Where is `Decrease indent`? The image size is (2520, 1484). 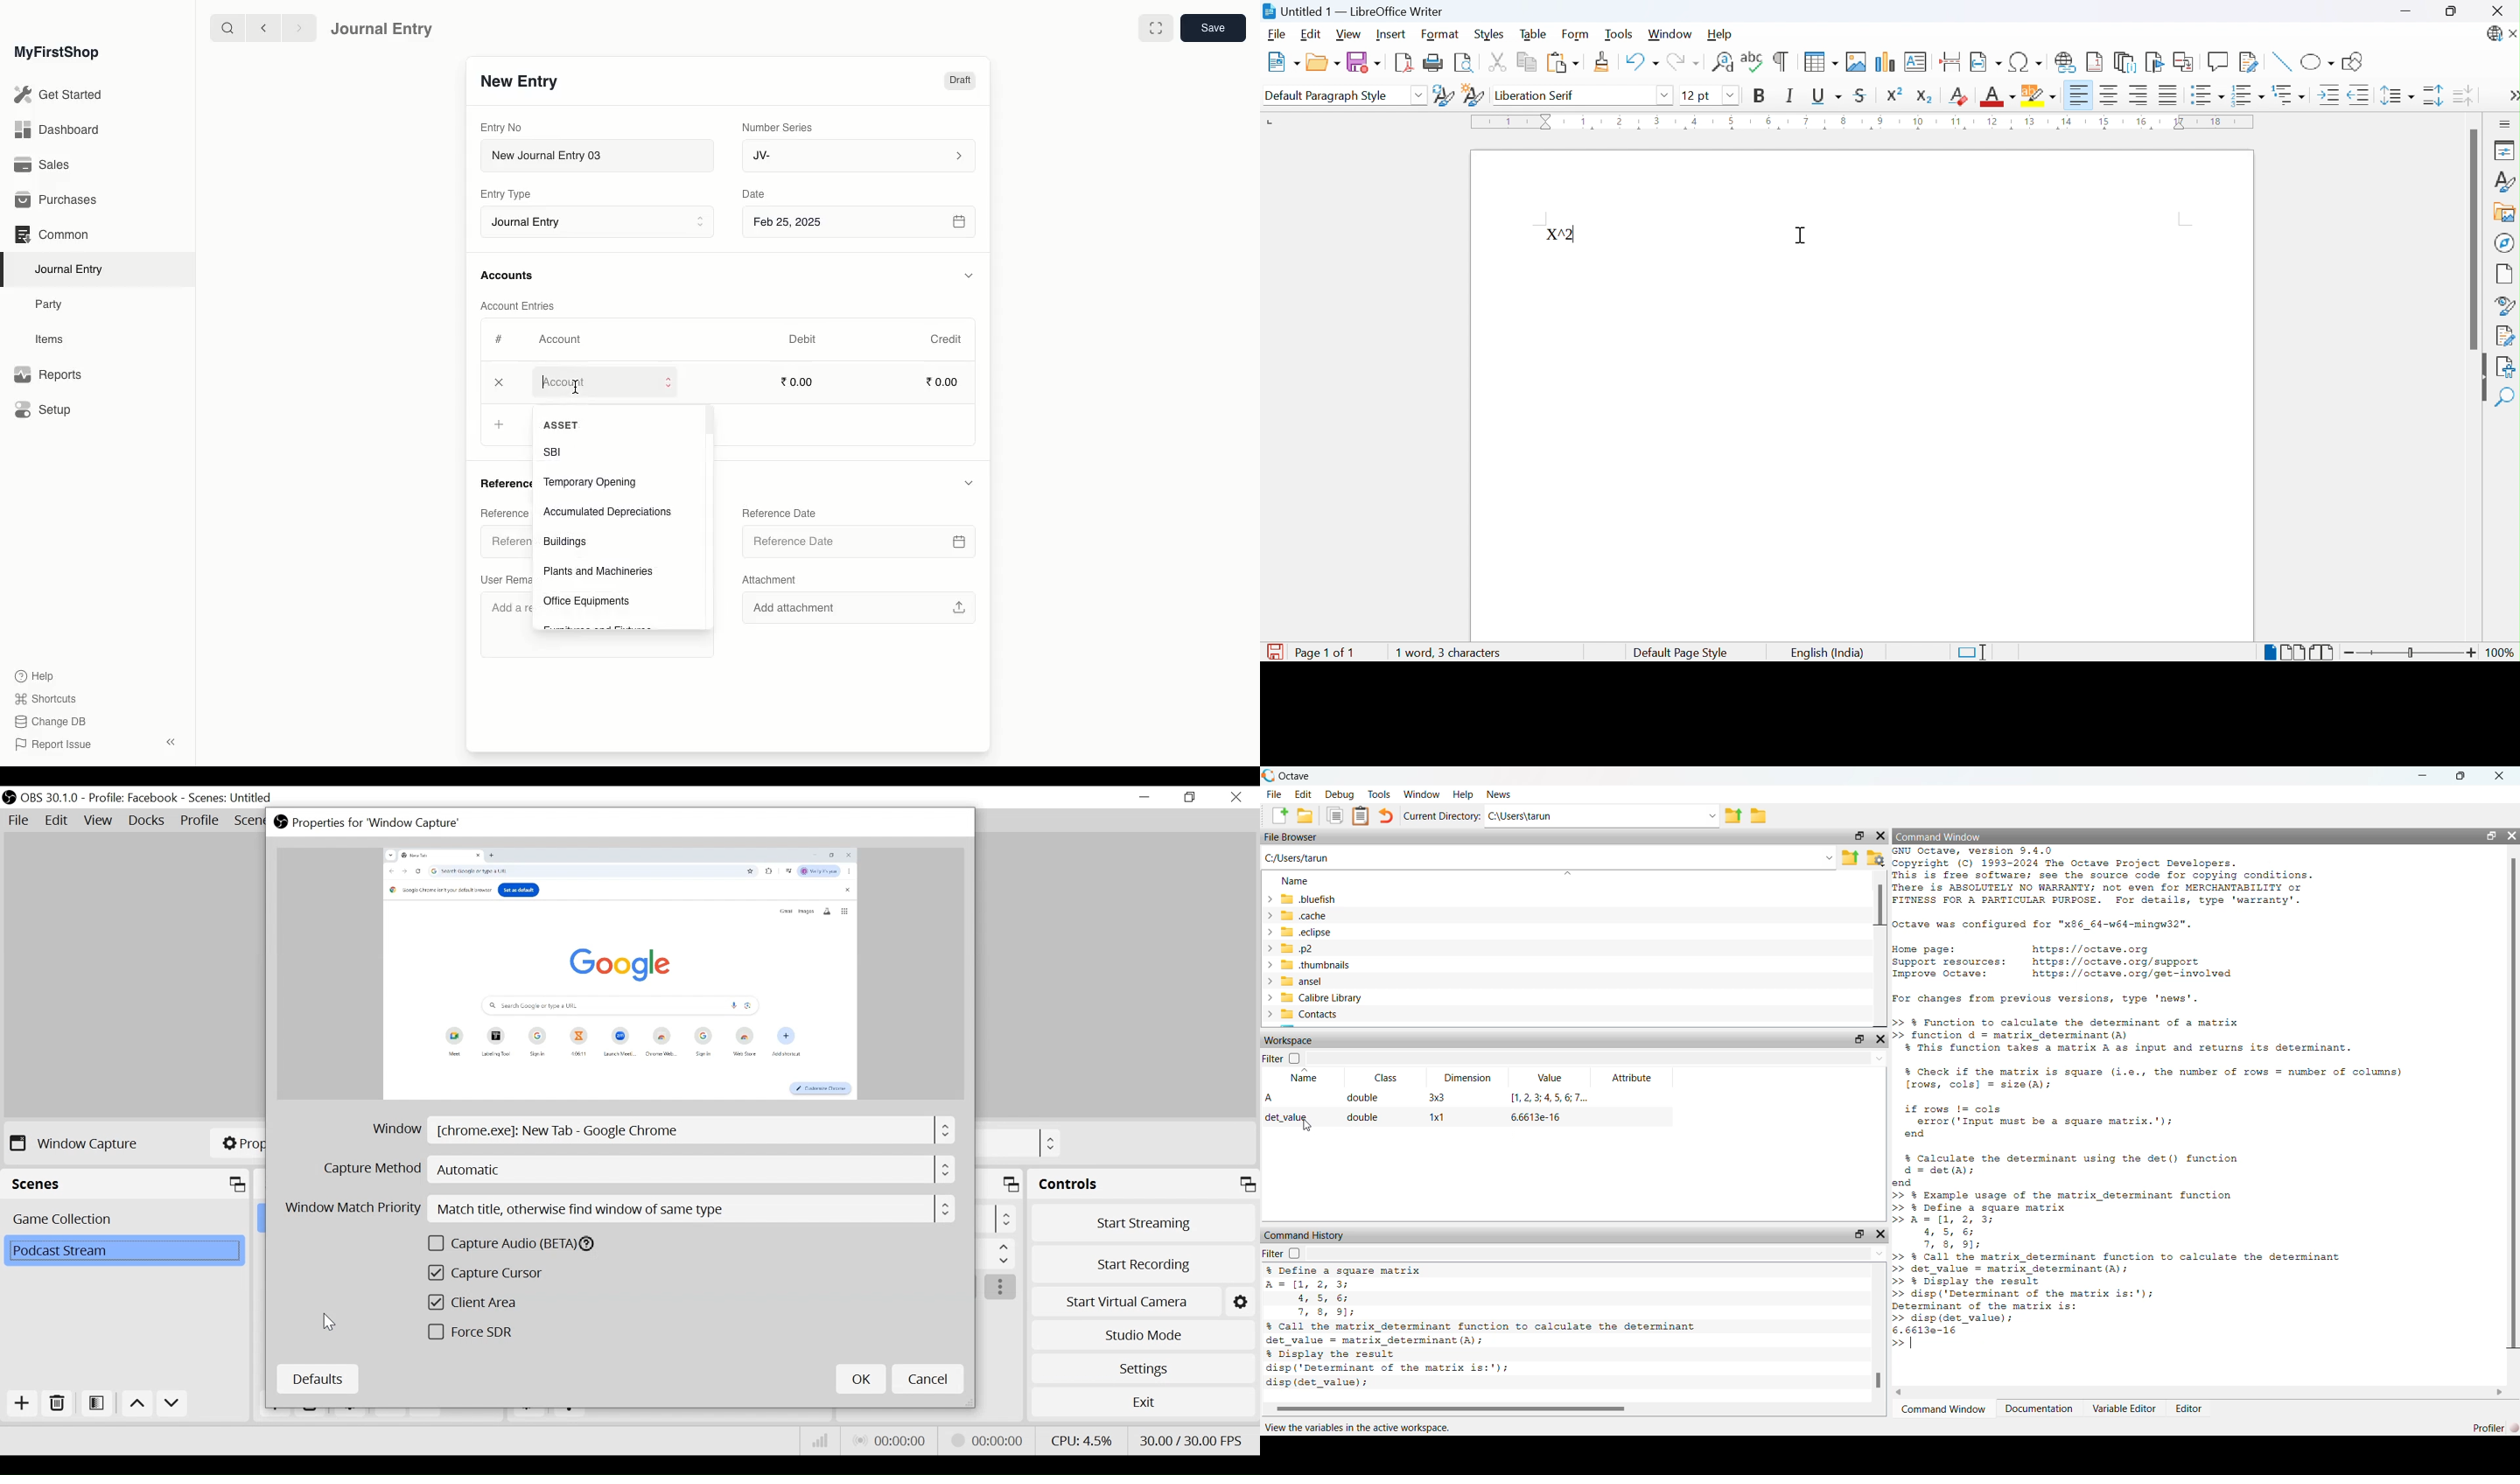 Decrease indent is located at coordinates (2362, 96).